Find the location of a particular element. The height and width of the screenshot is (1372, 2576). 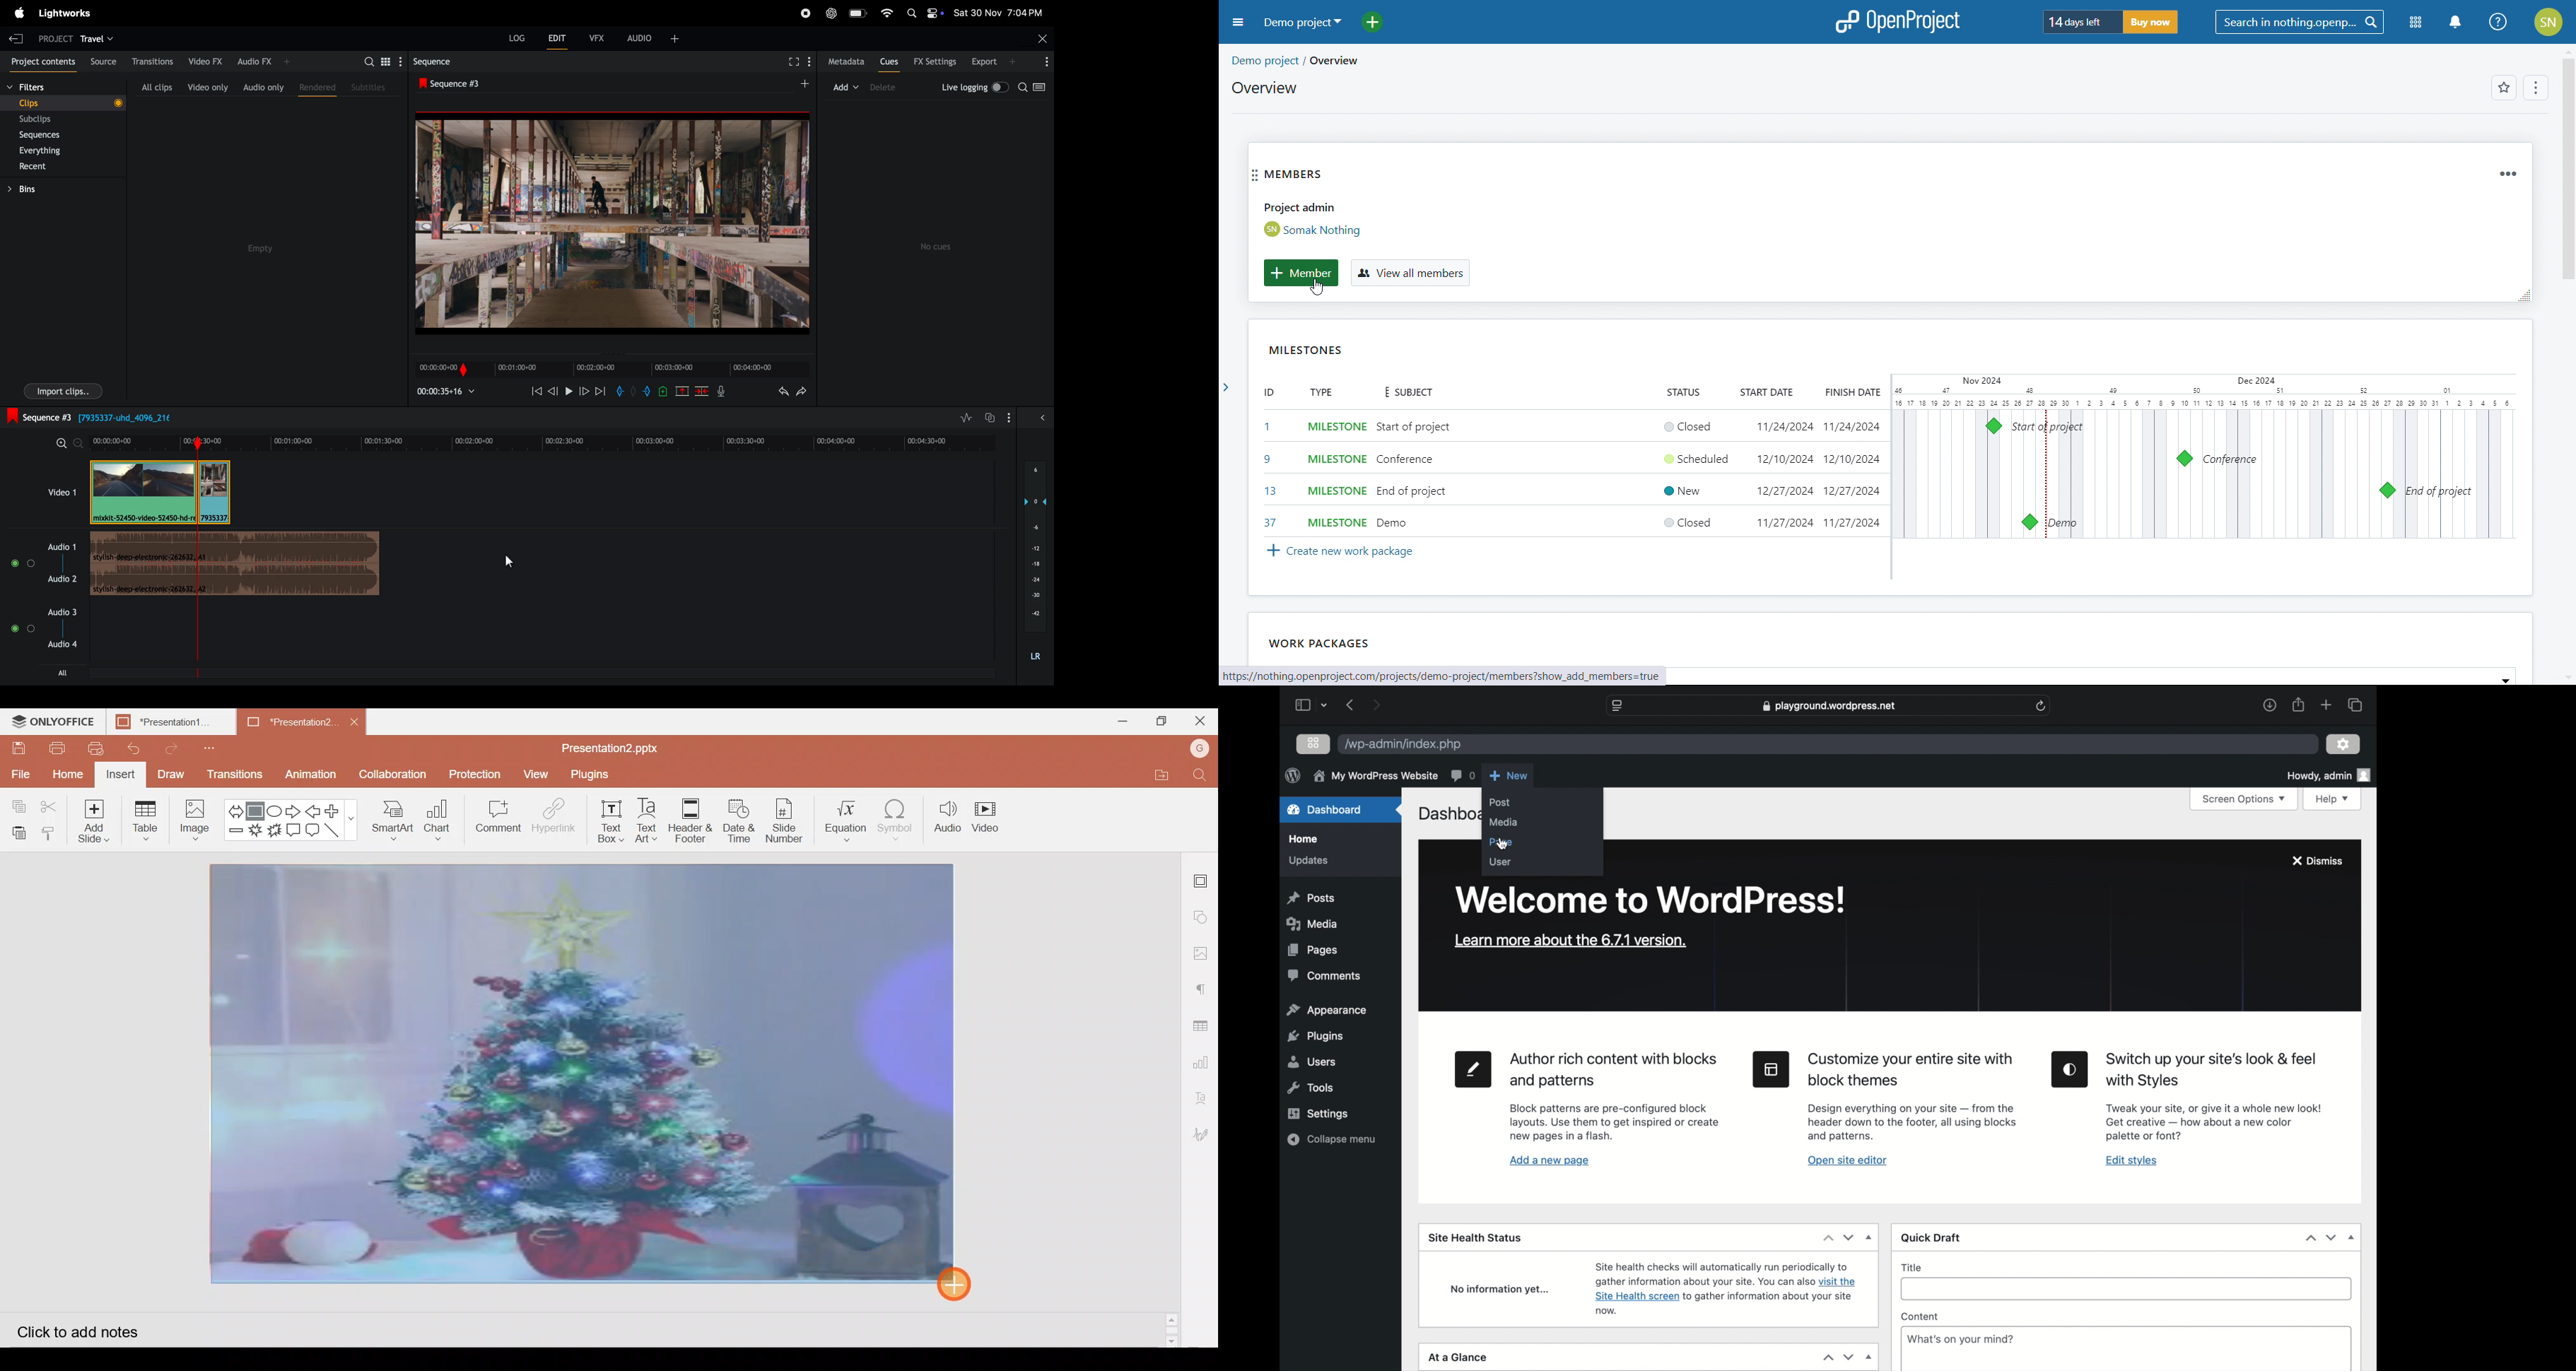

title input is located at coordinates (2132, 1290).